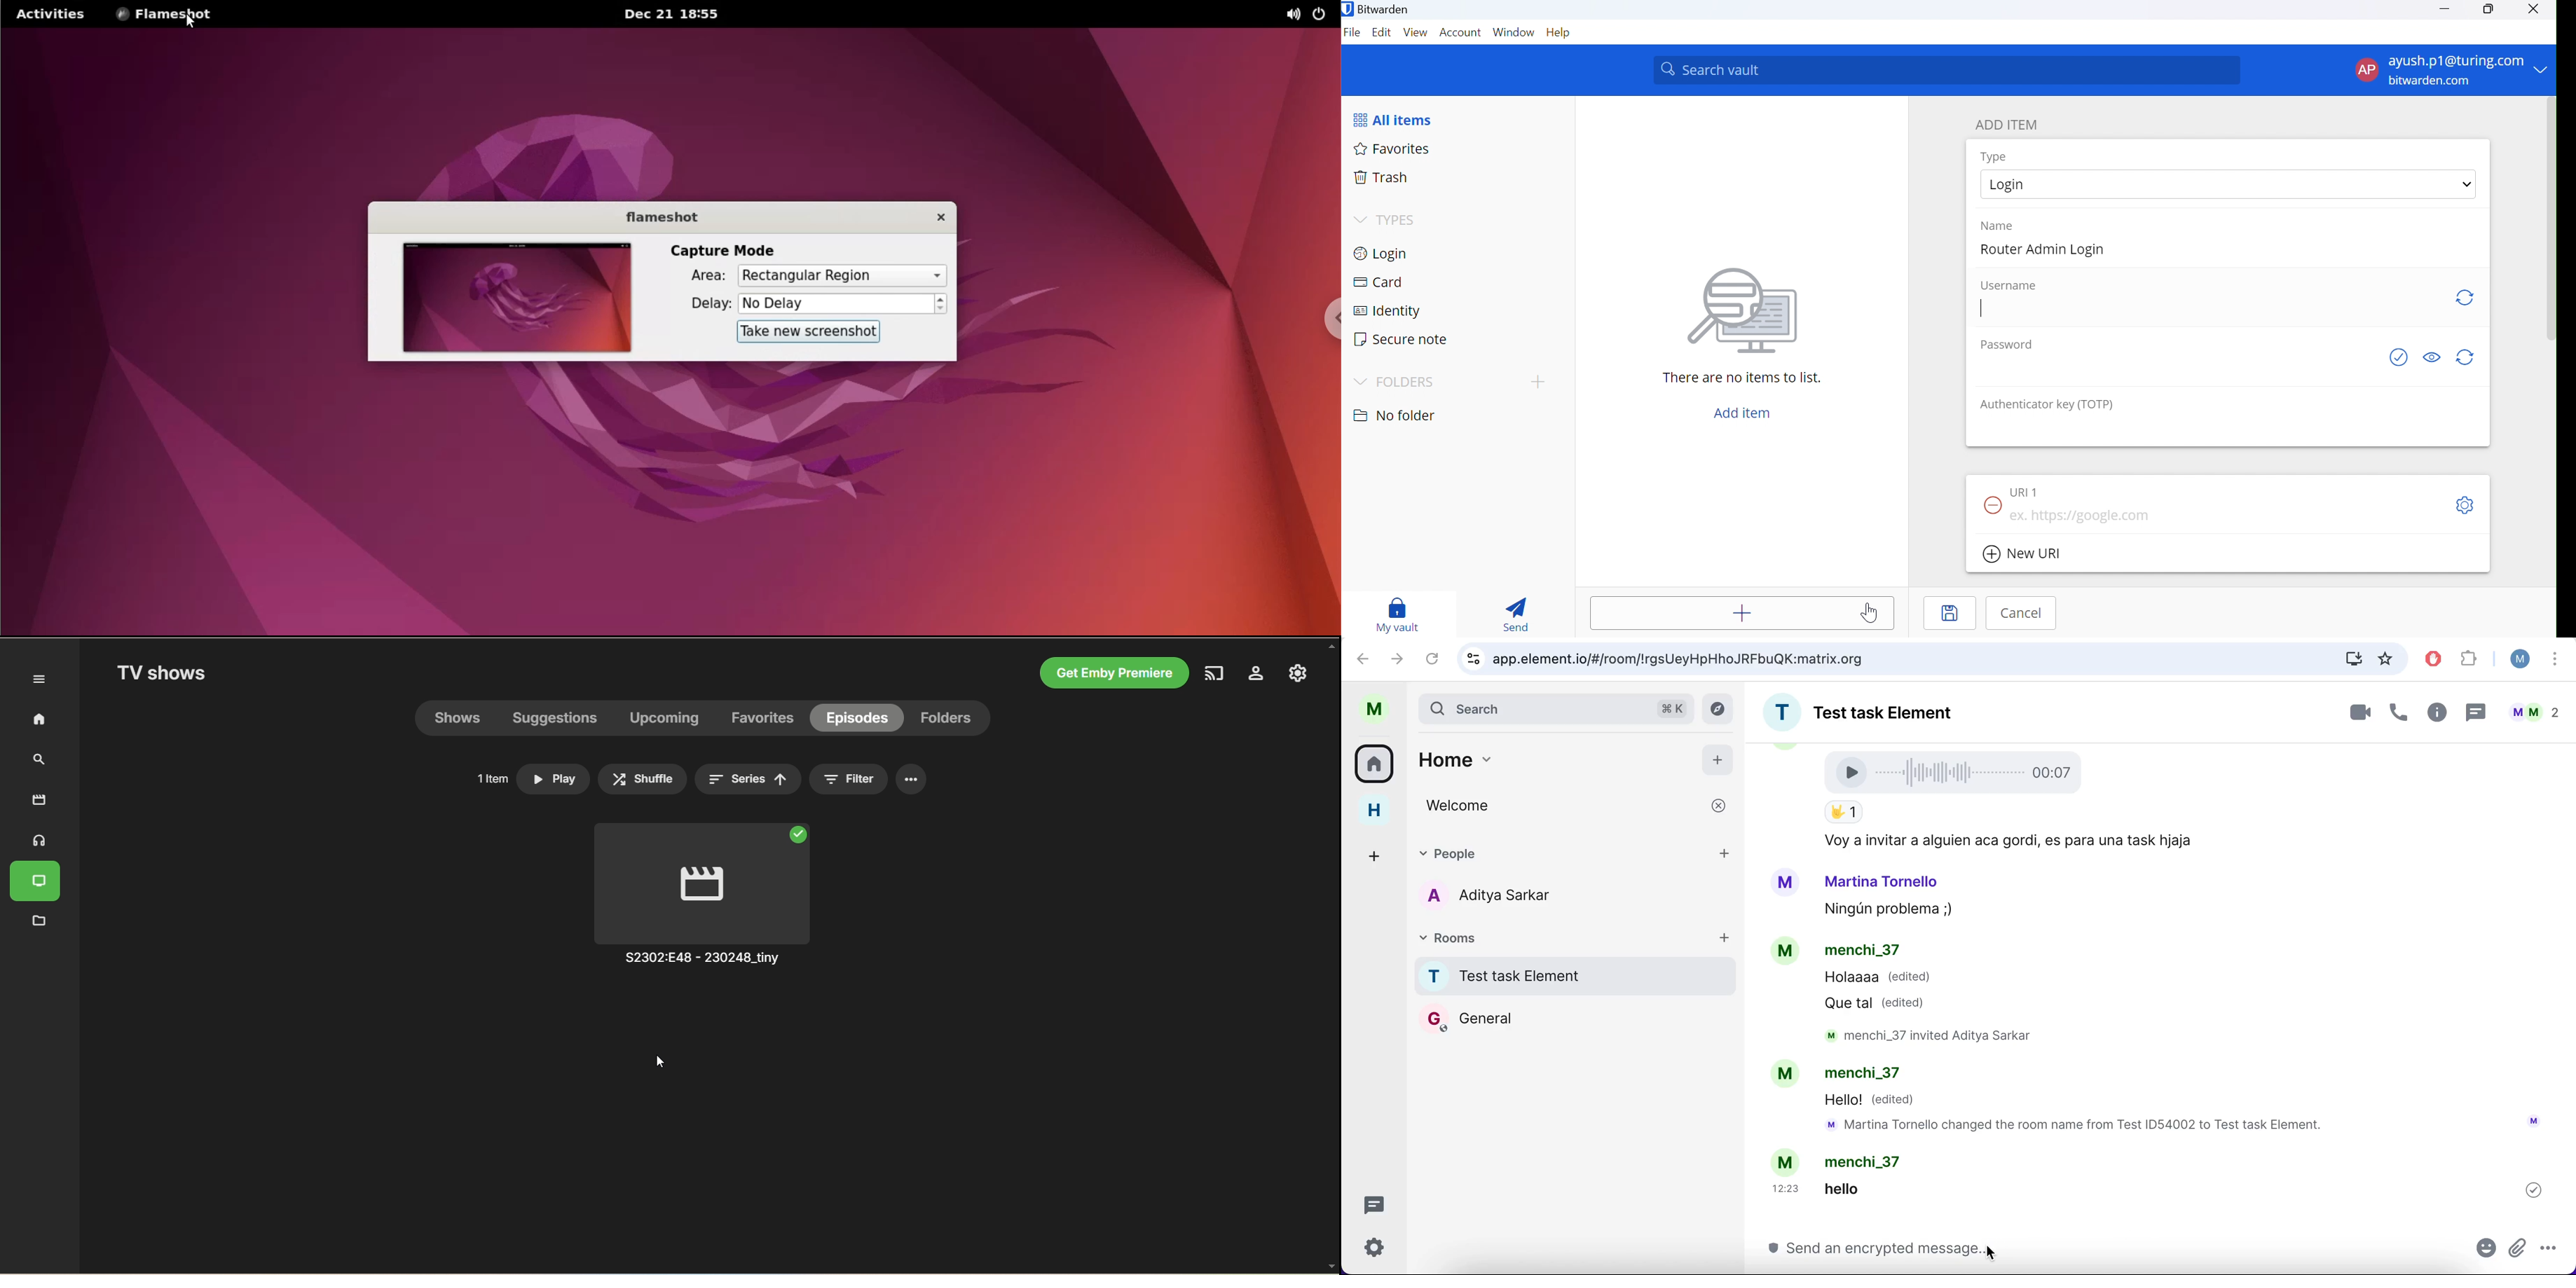 Image resolution: width=2576 pixels, height=1288 pixels. Describe the element at coordinates (1393, 310) in the screenshot. I see `Identity` at that location.